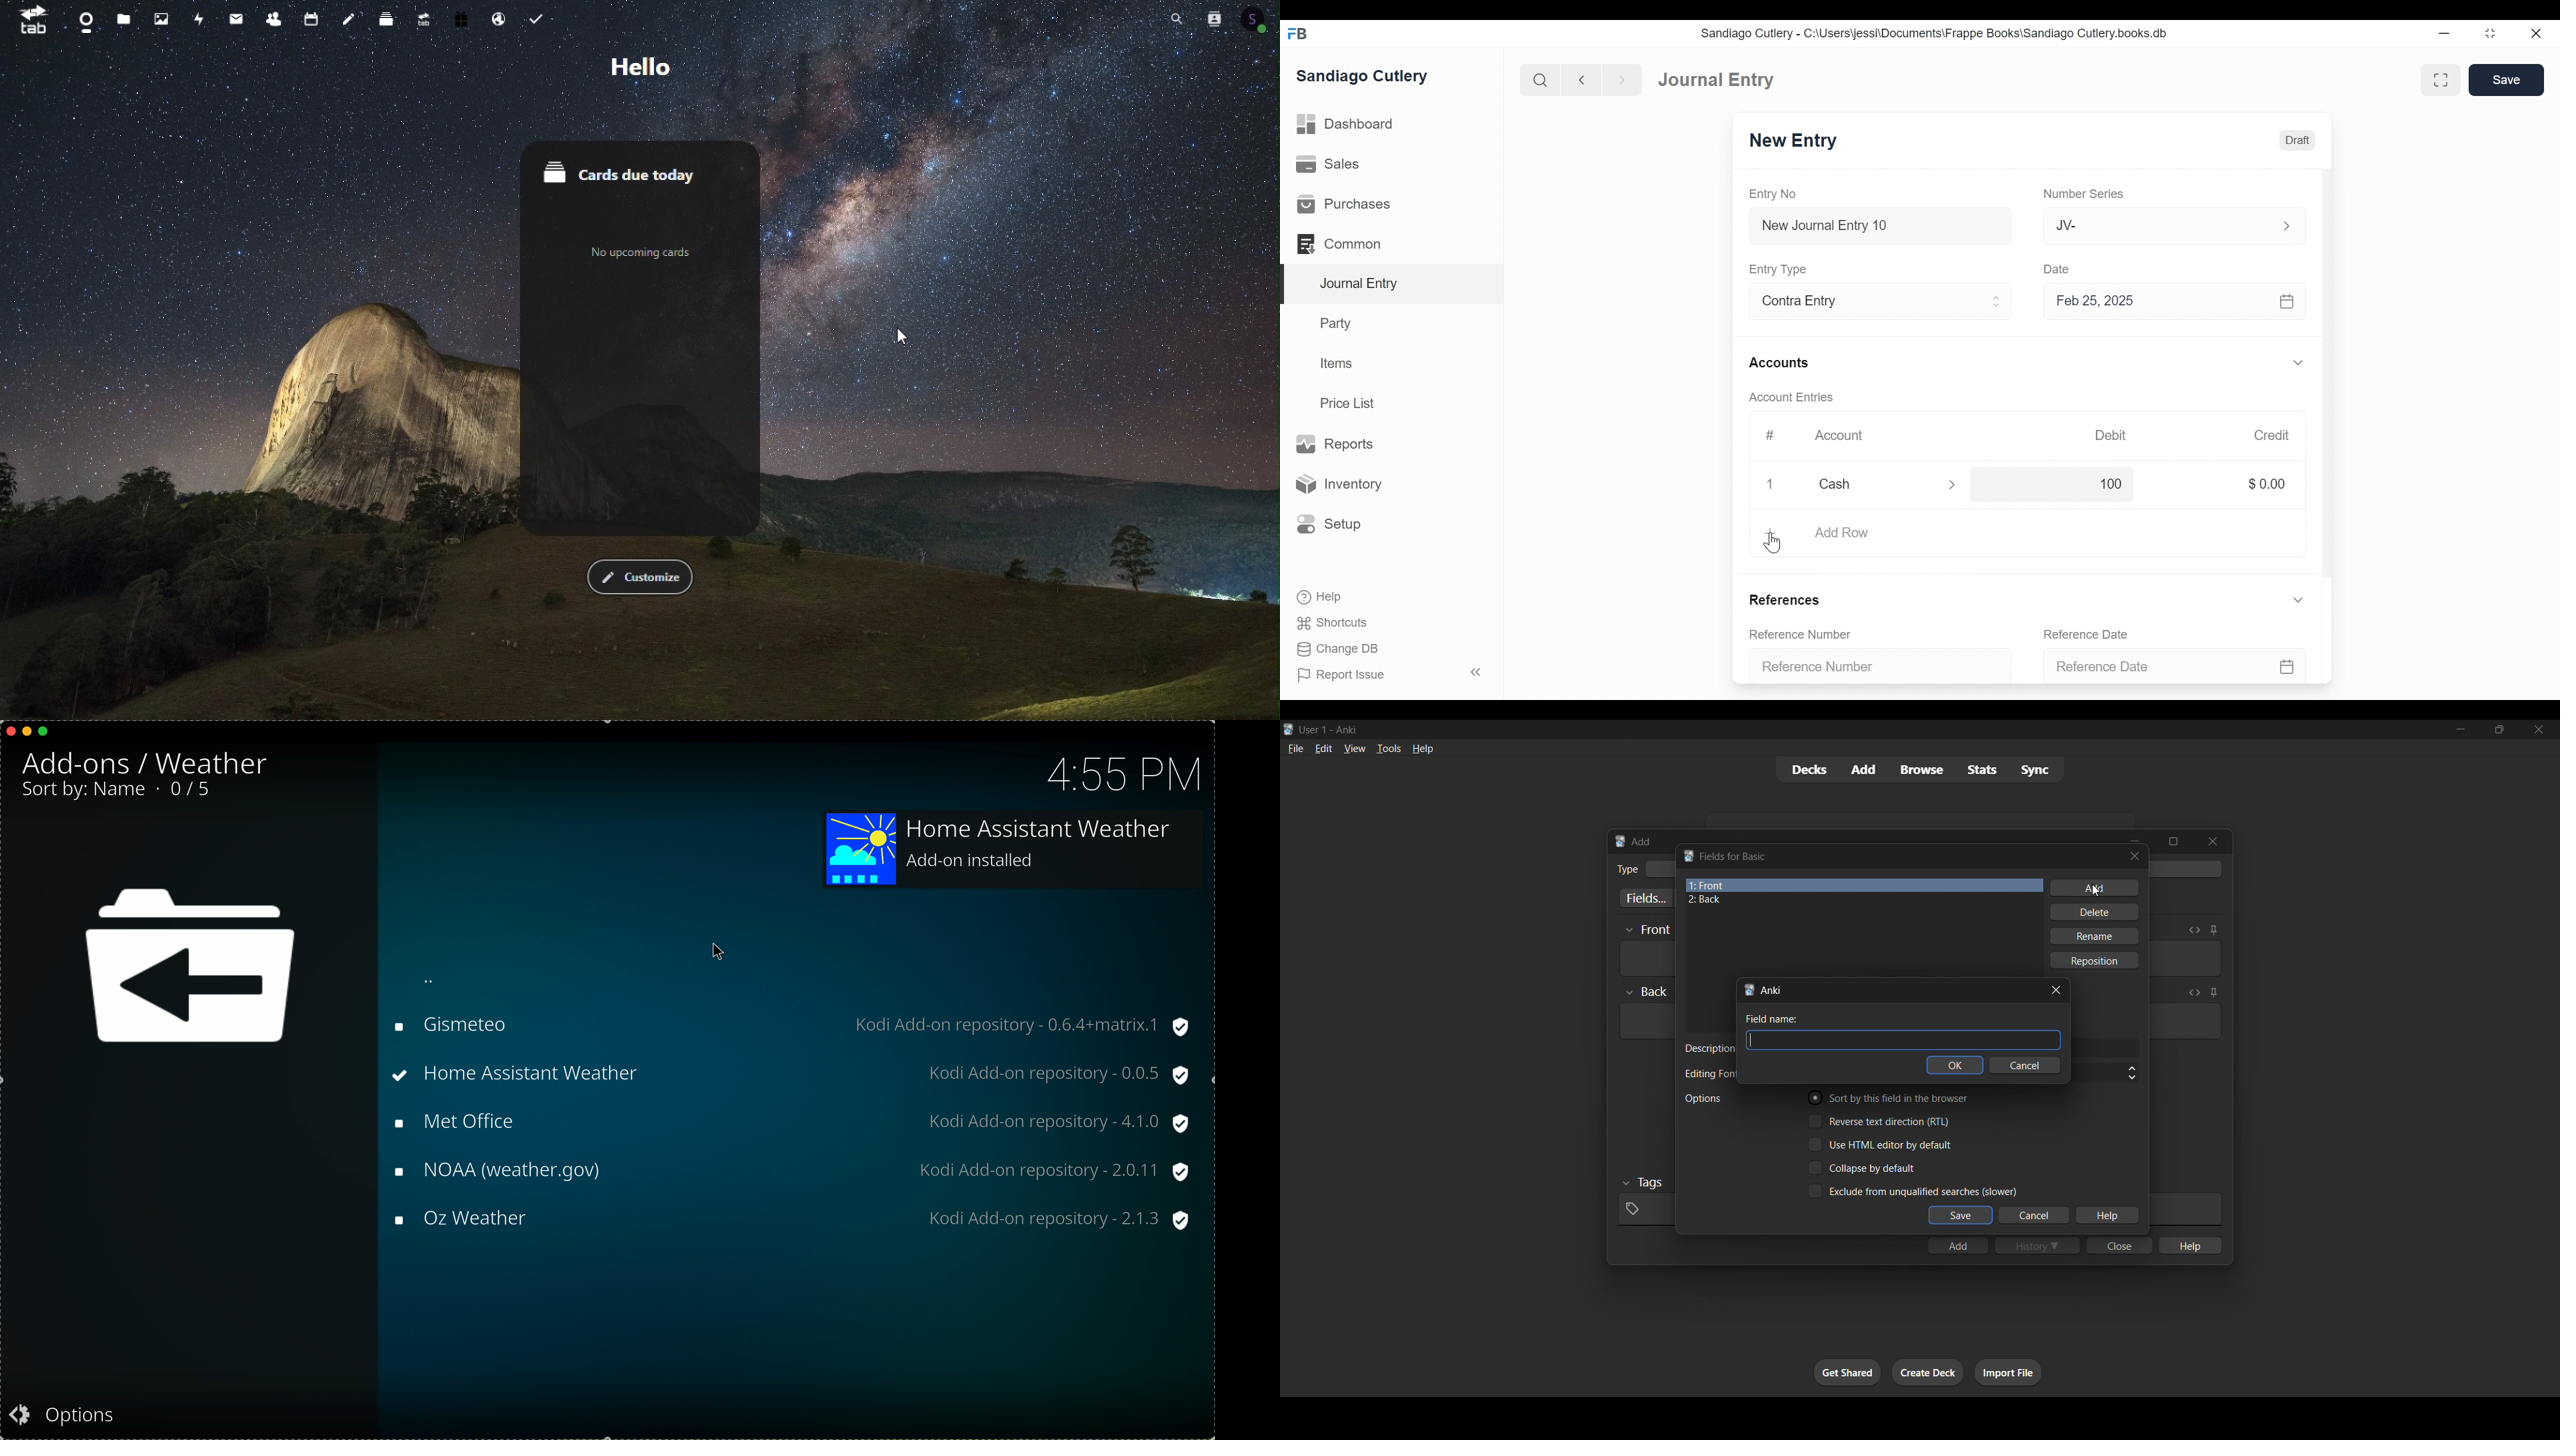 The height and width of the screenshot is (1456, 2576). Describe the element at coordinates (2300, 602) in the screenshot. I see `Expand` at that location.